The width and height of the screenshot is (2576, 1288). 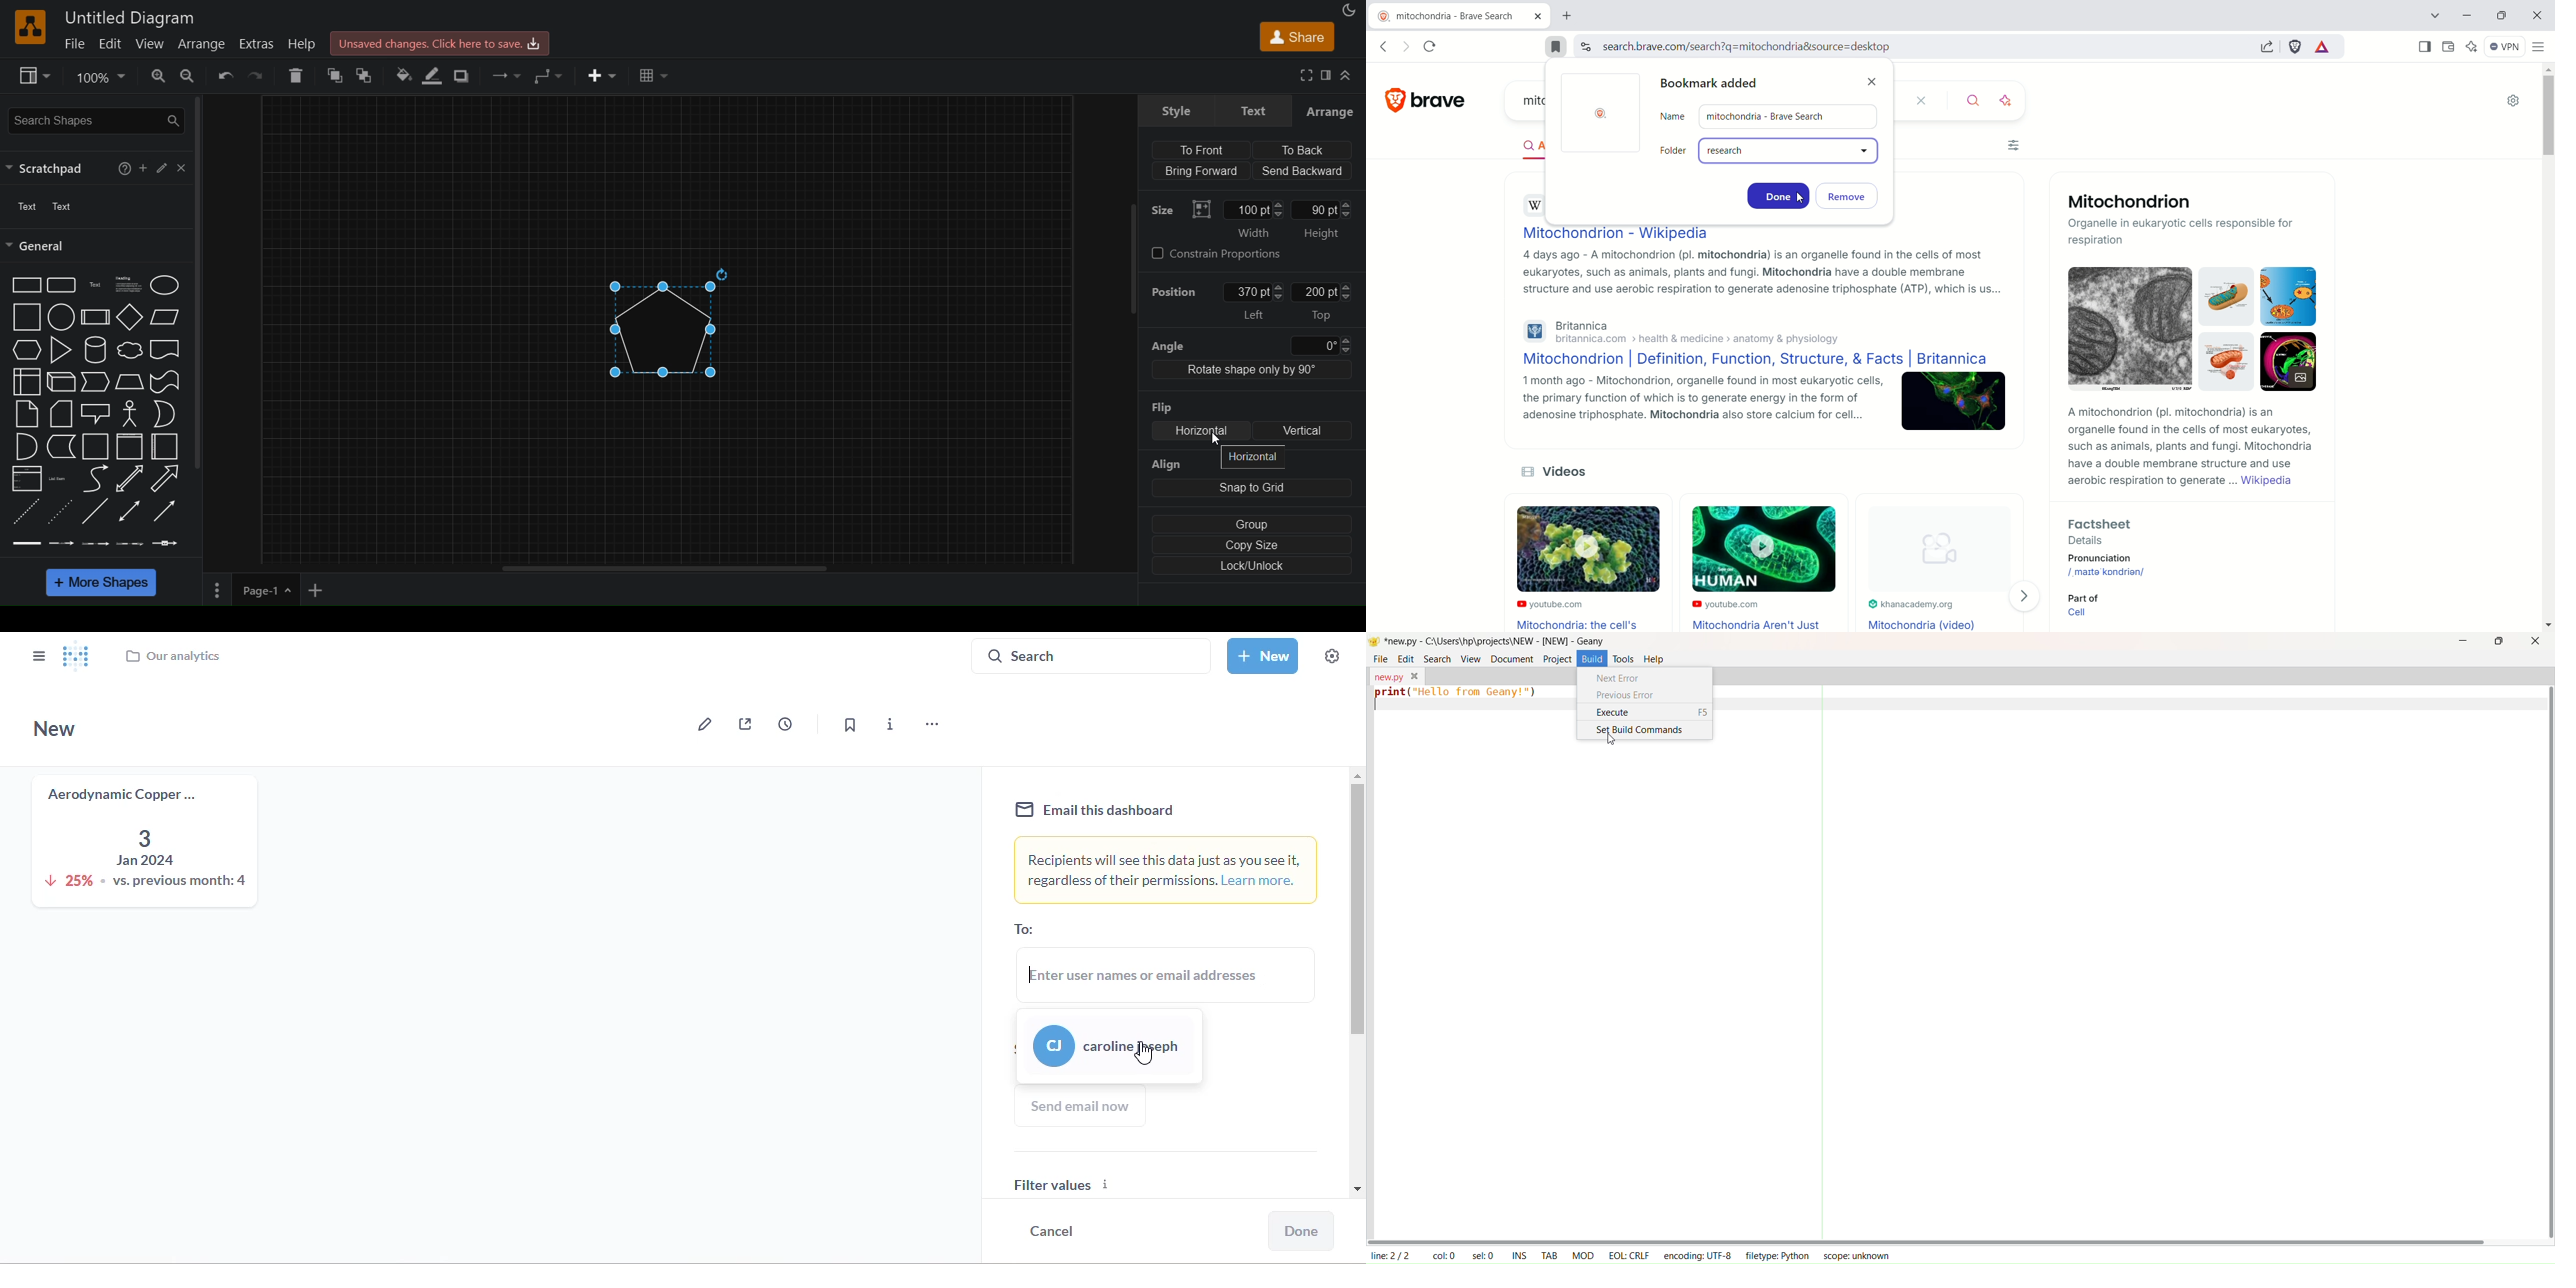 I want to click on send backward, so click(x=1301, y=171).